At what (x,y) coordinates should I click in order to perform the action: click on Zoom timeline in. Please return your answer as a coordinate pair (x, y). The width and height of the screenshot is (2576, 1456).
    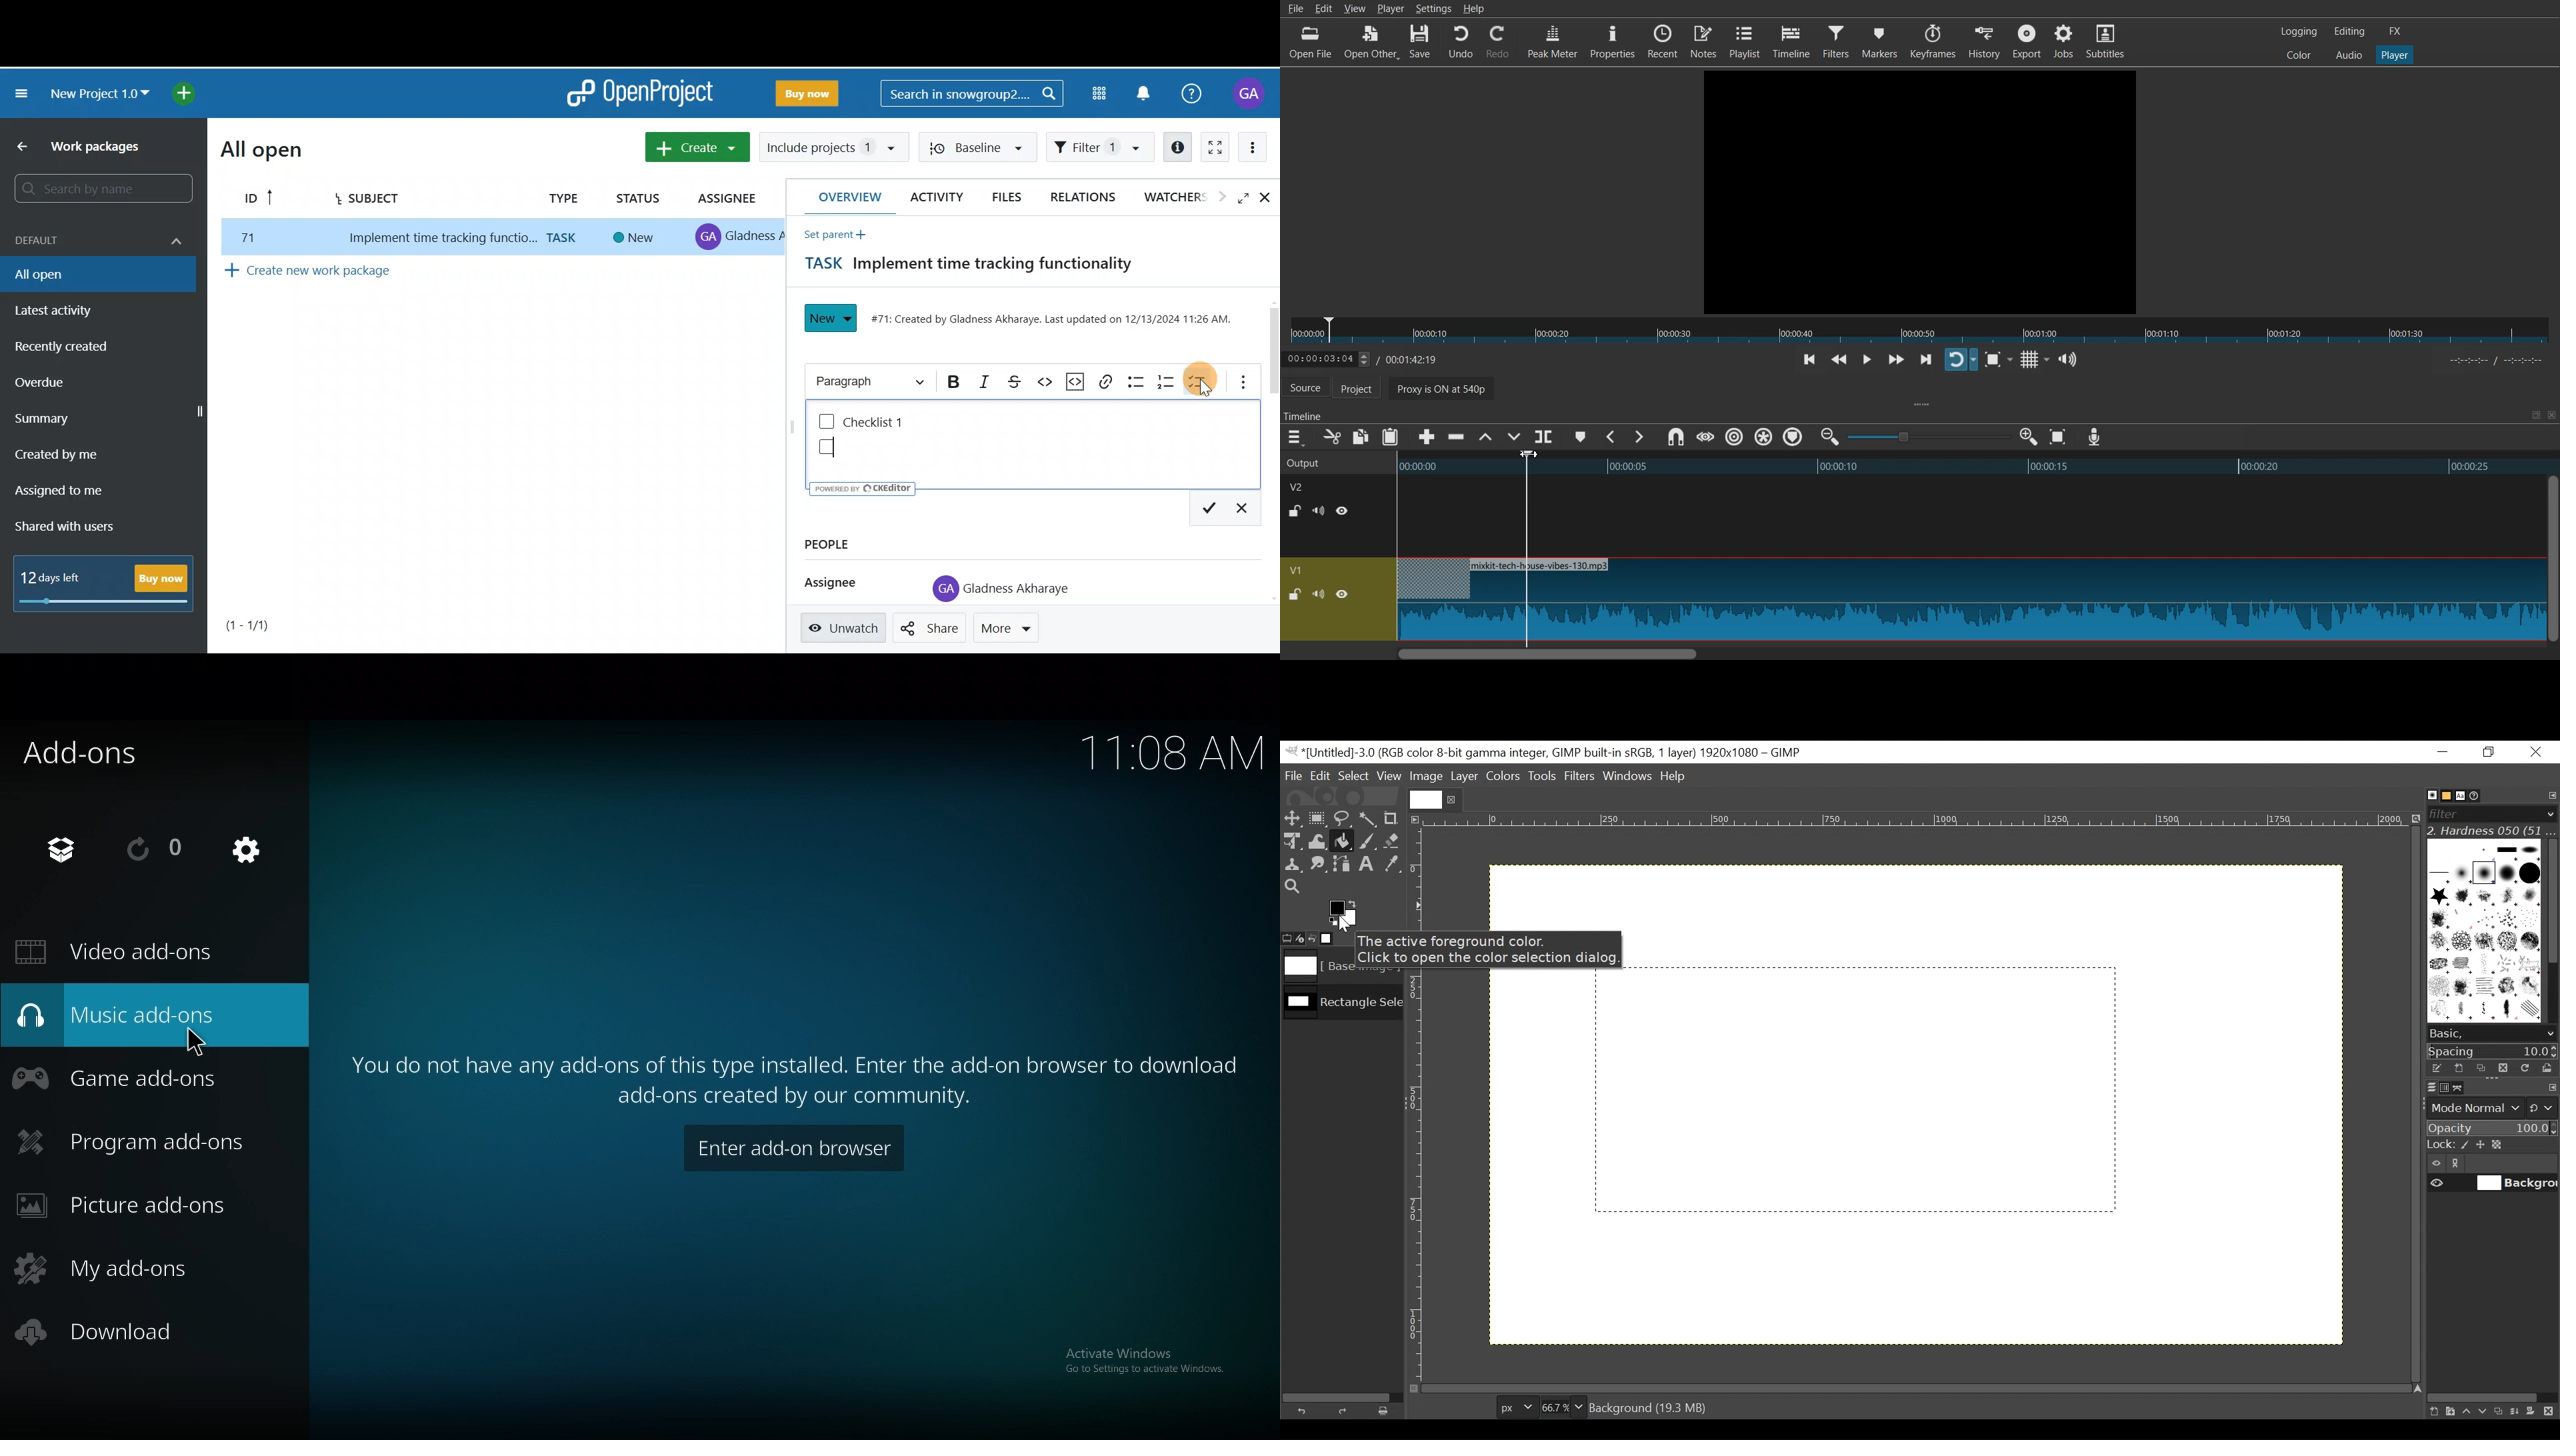
    Looking at the image, I should click on (2028, 437).